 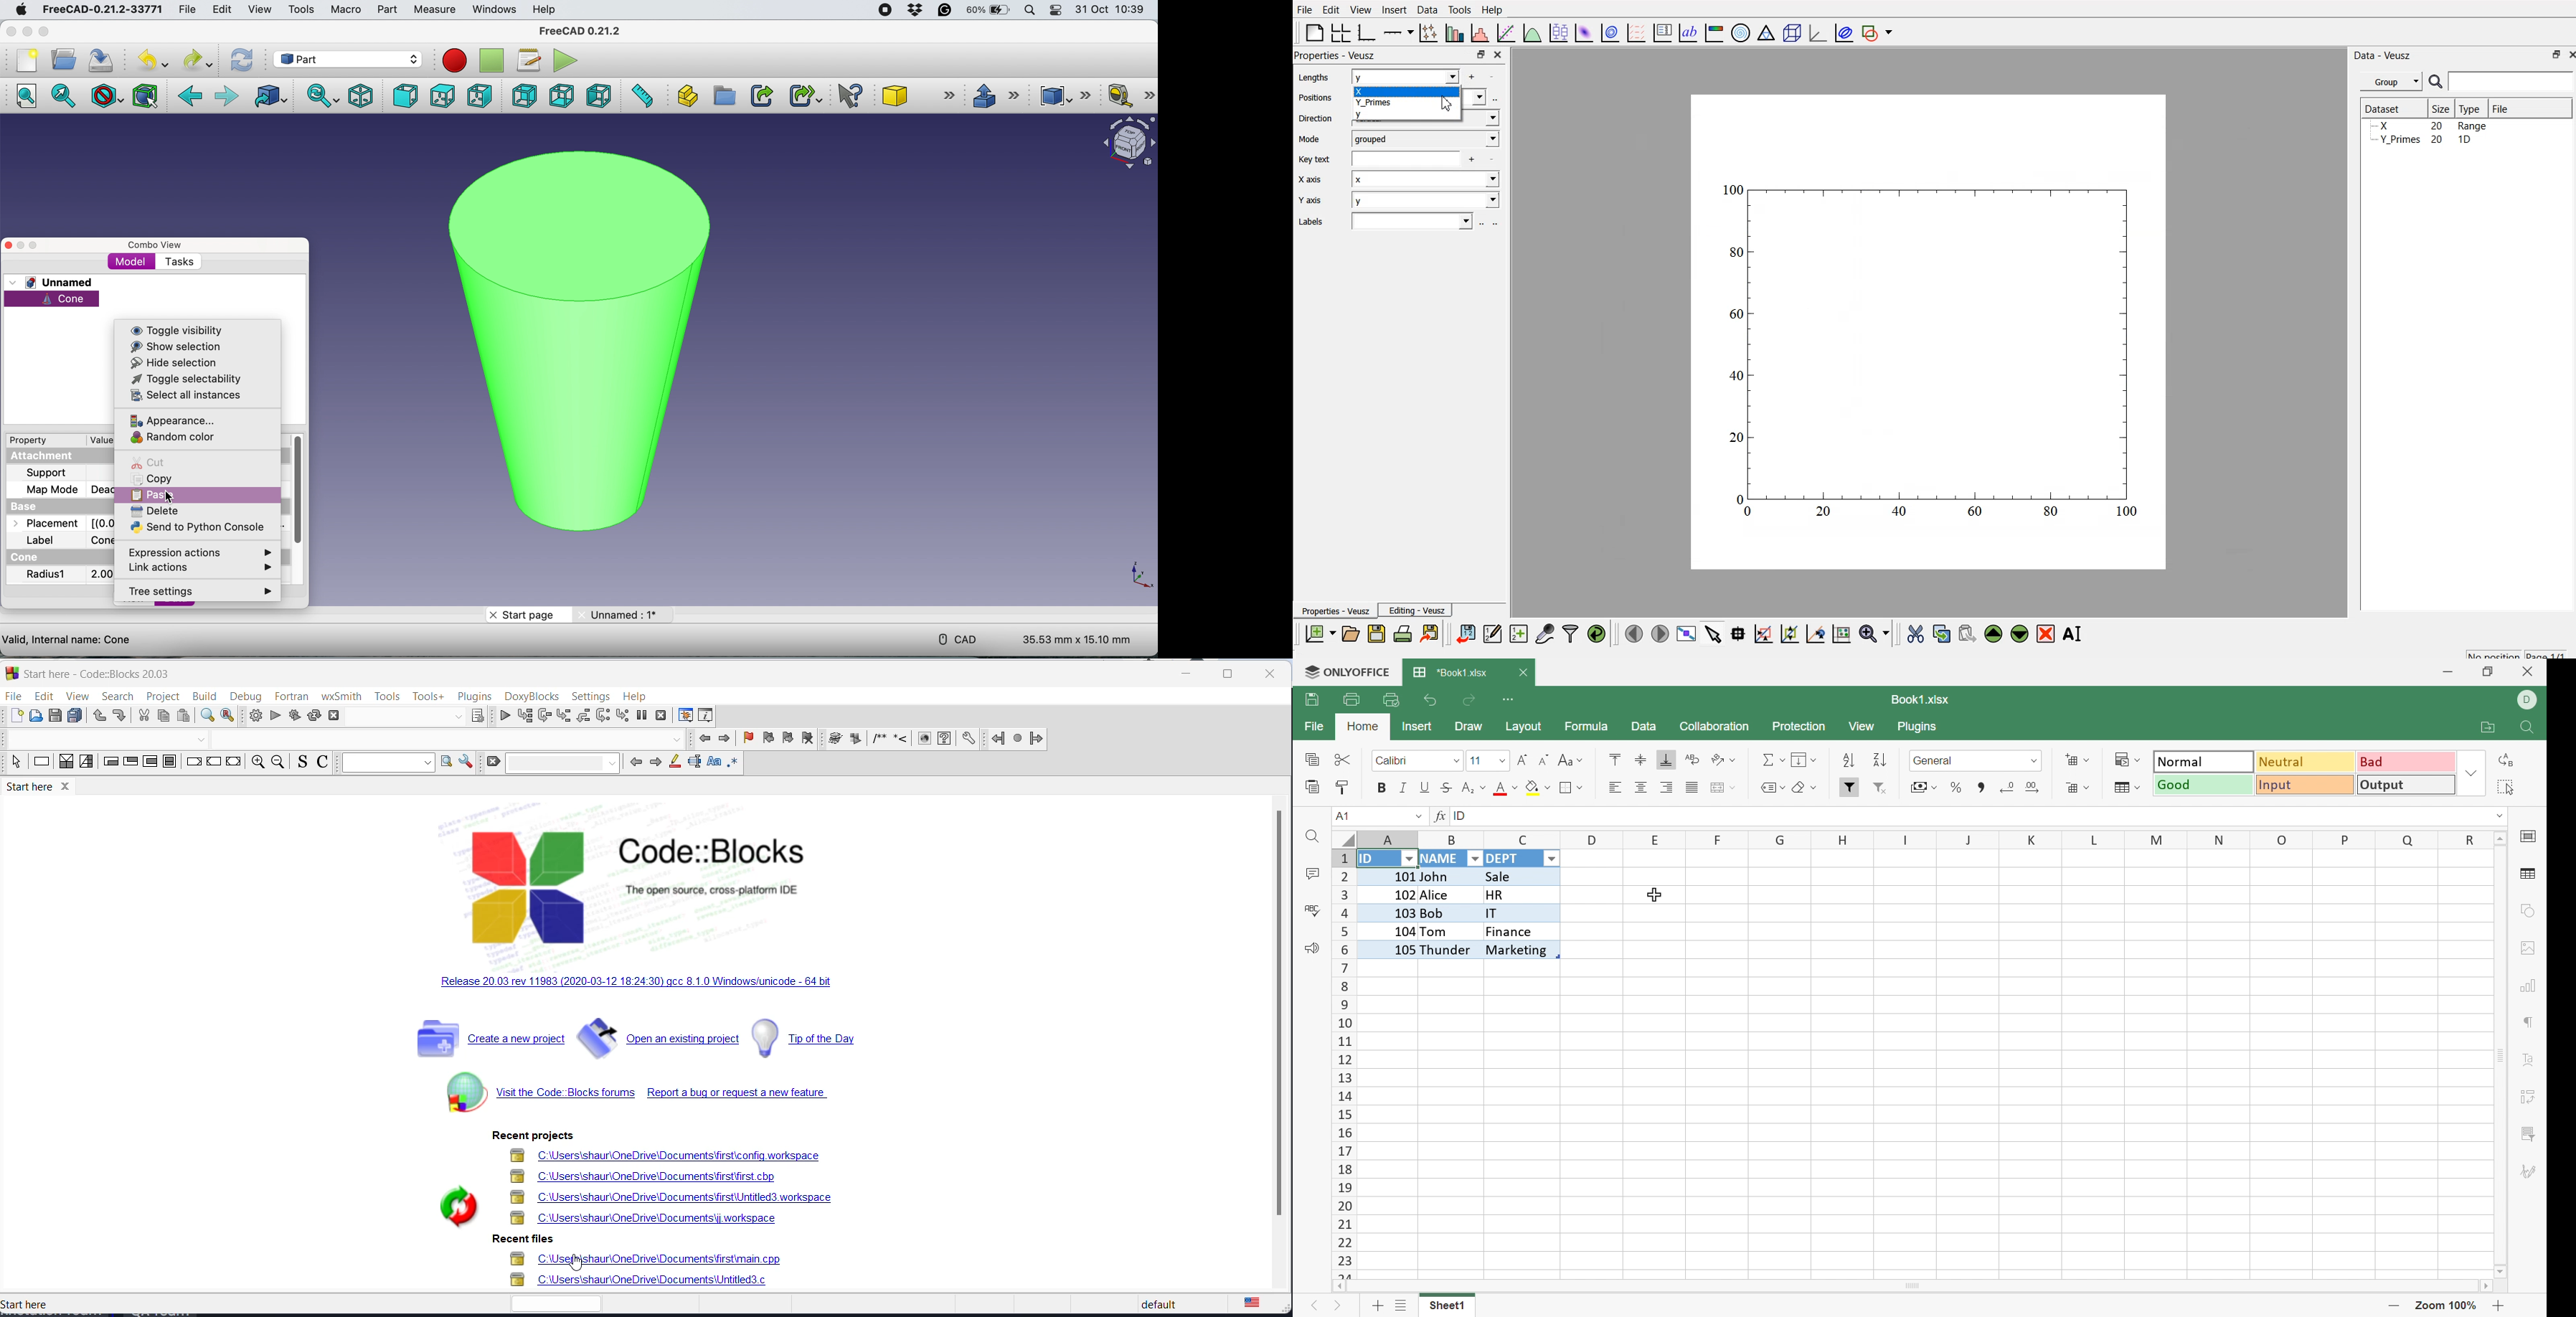 What do you see at coordinates (1474, 858) in the screenshot?
I see `Drop Down` at bounding box center [1474, 858].